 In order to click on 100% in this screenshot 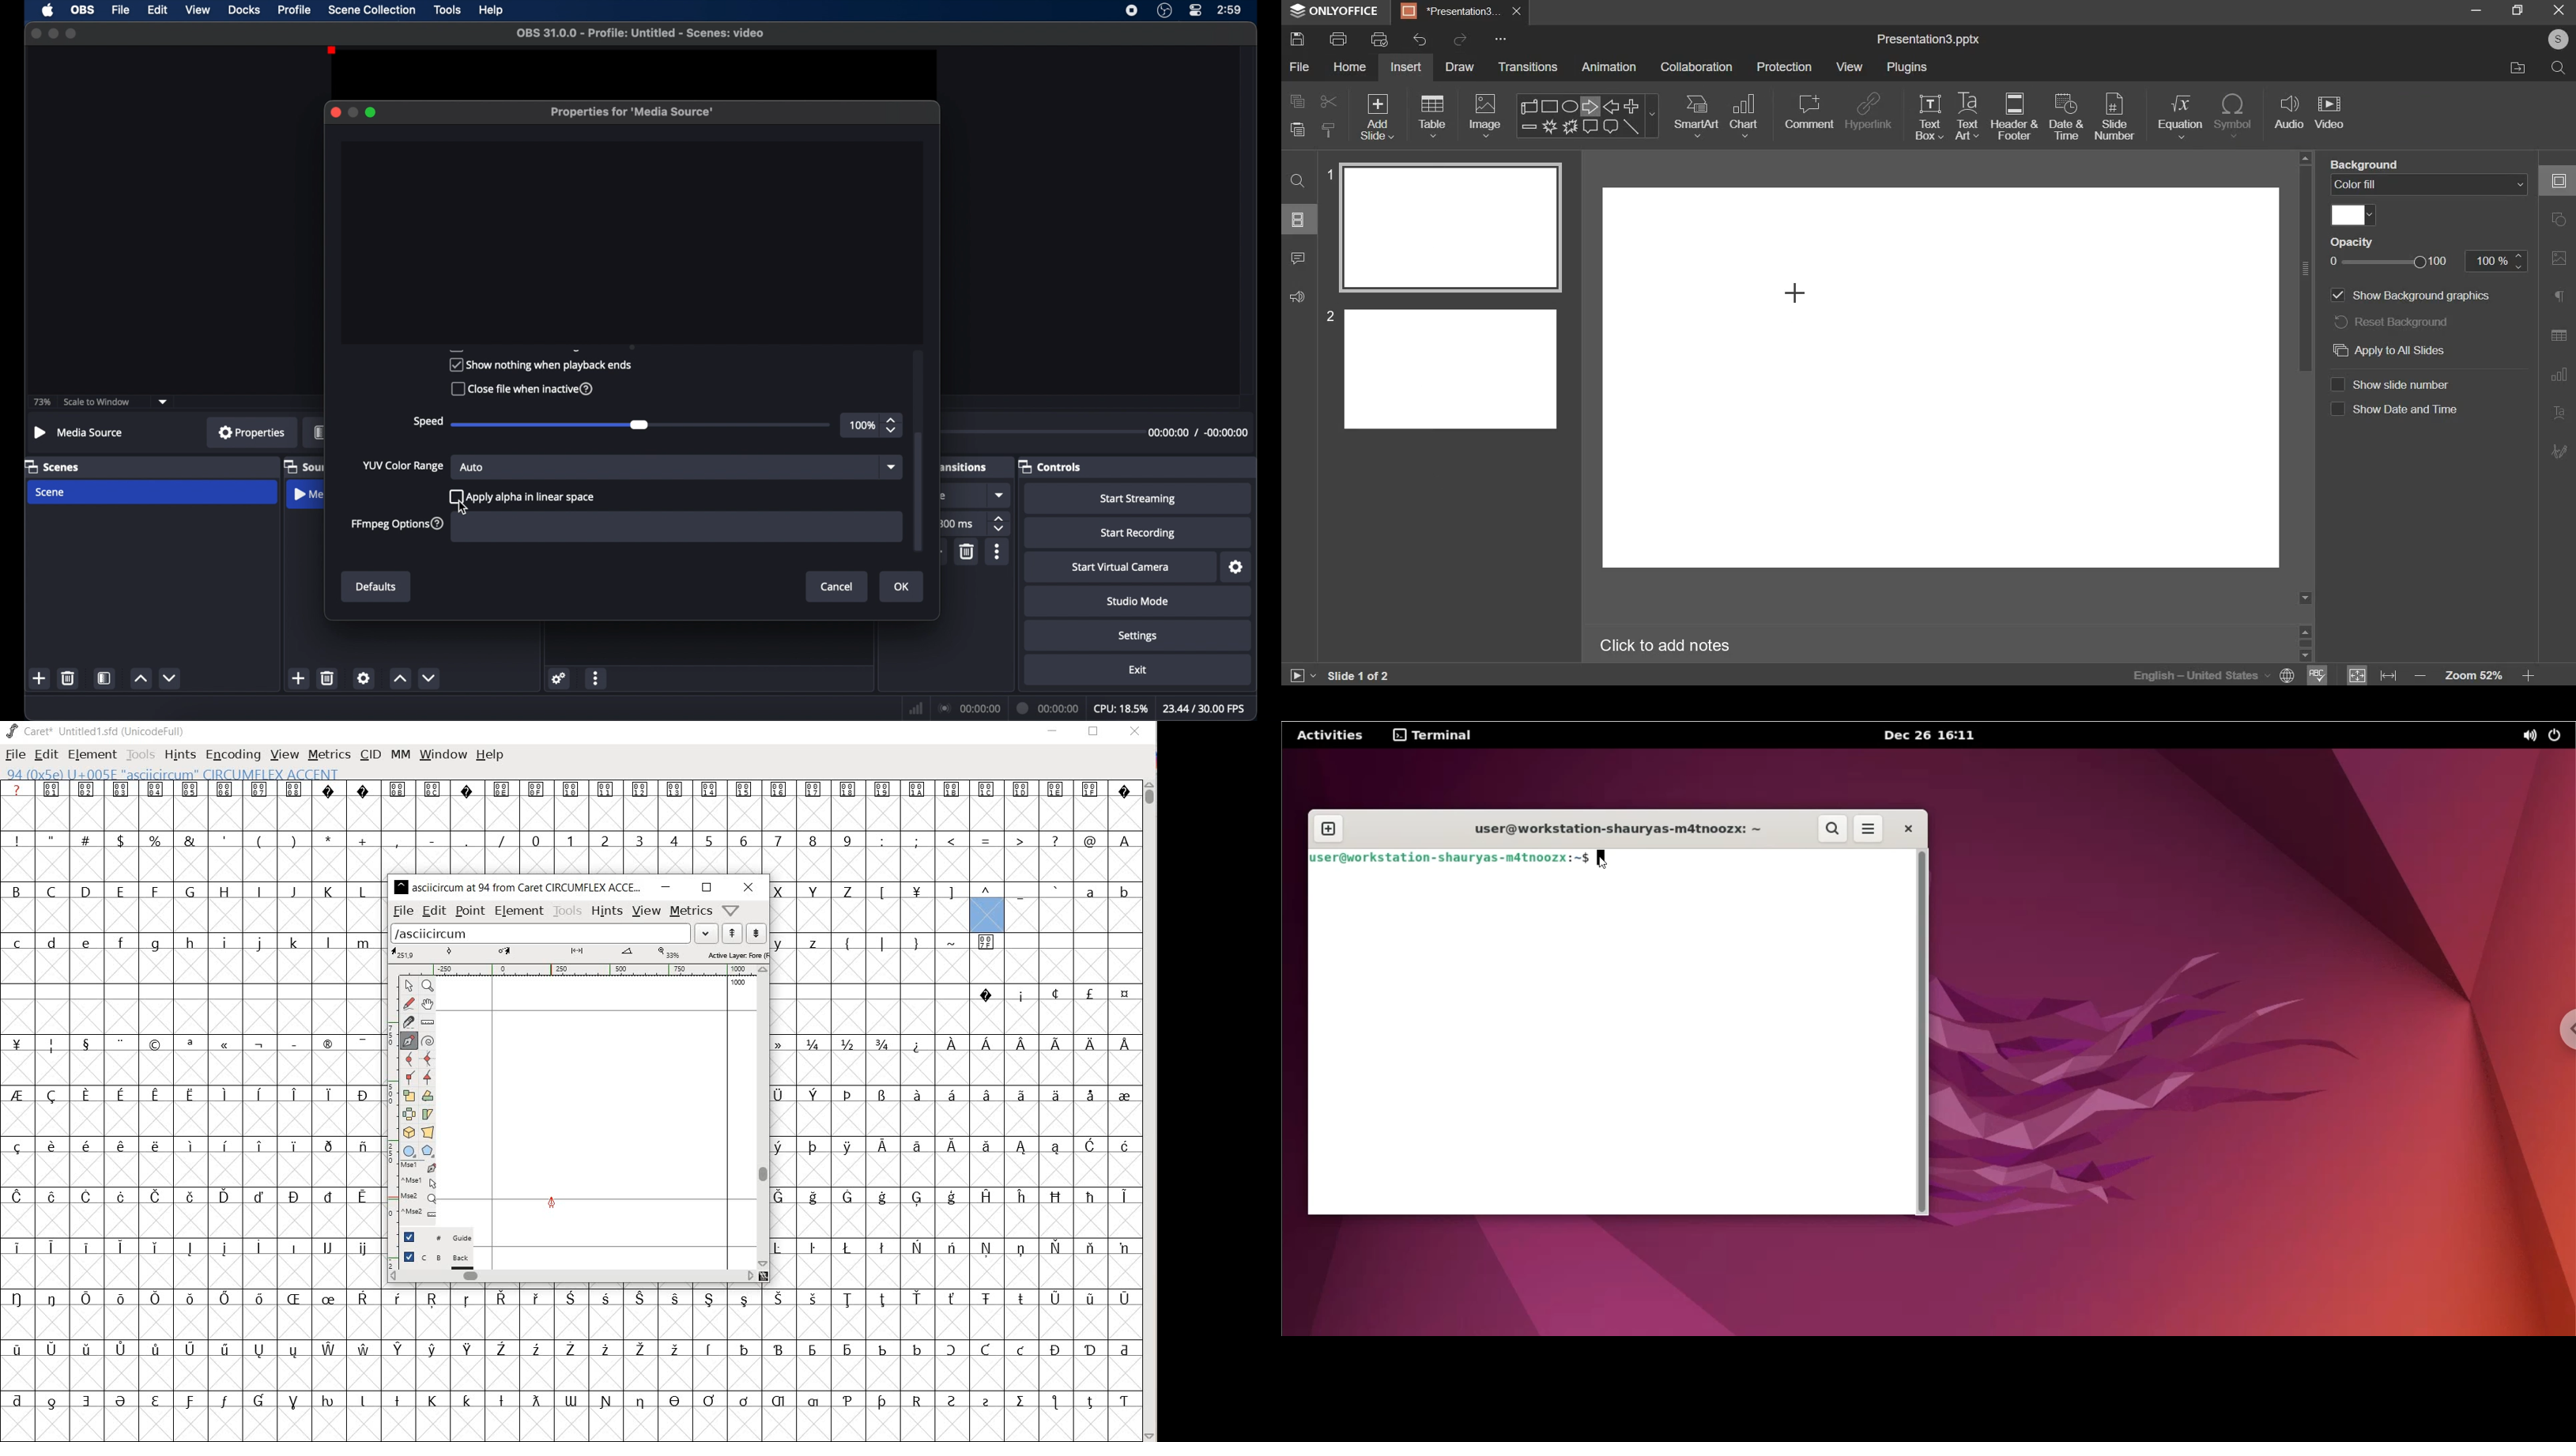, I will do `click(2496, 261)`.